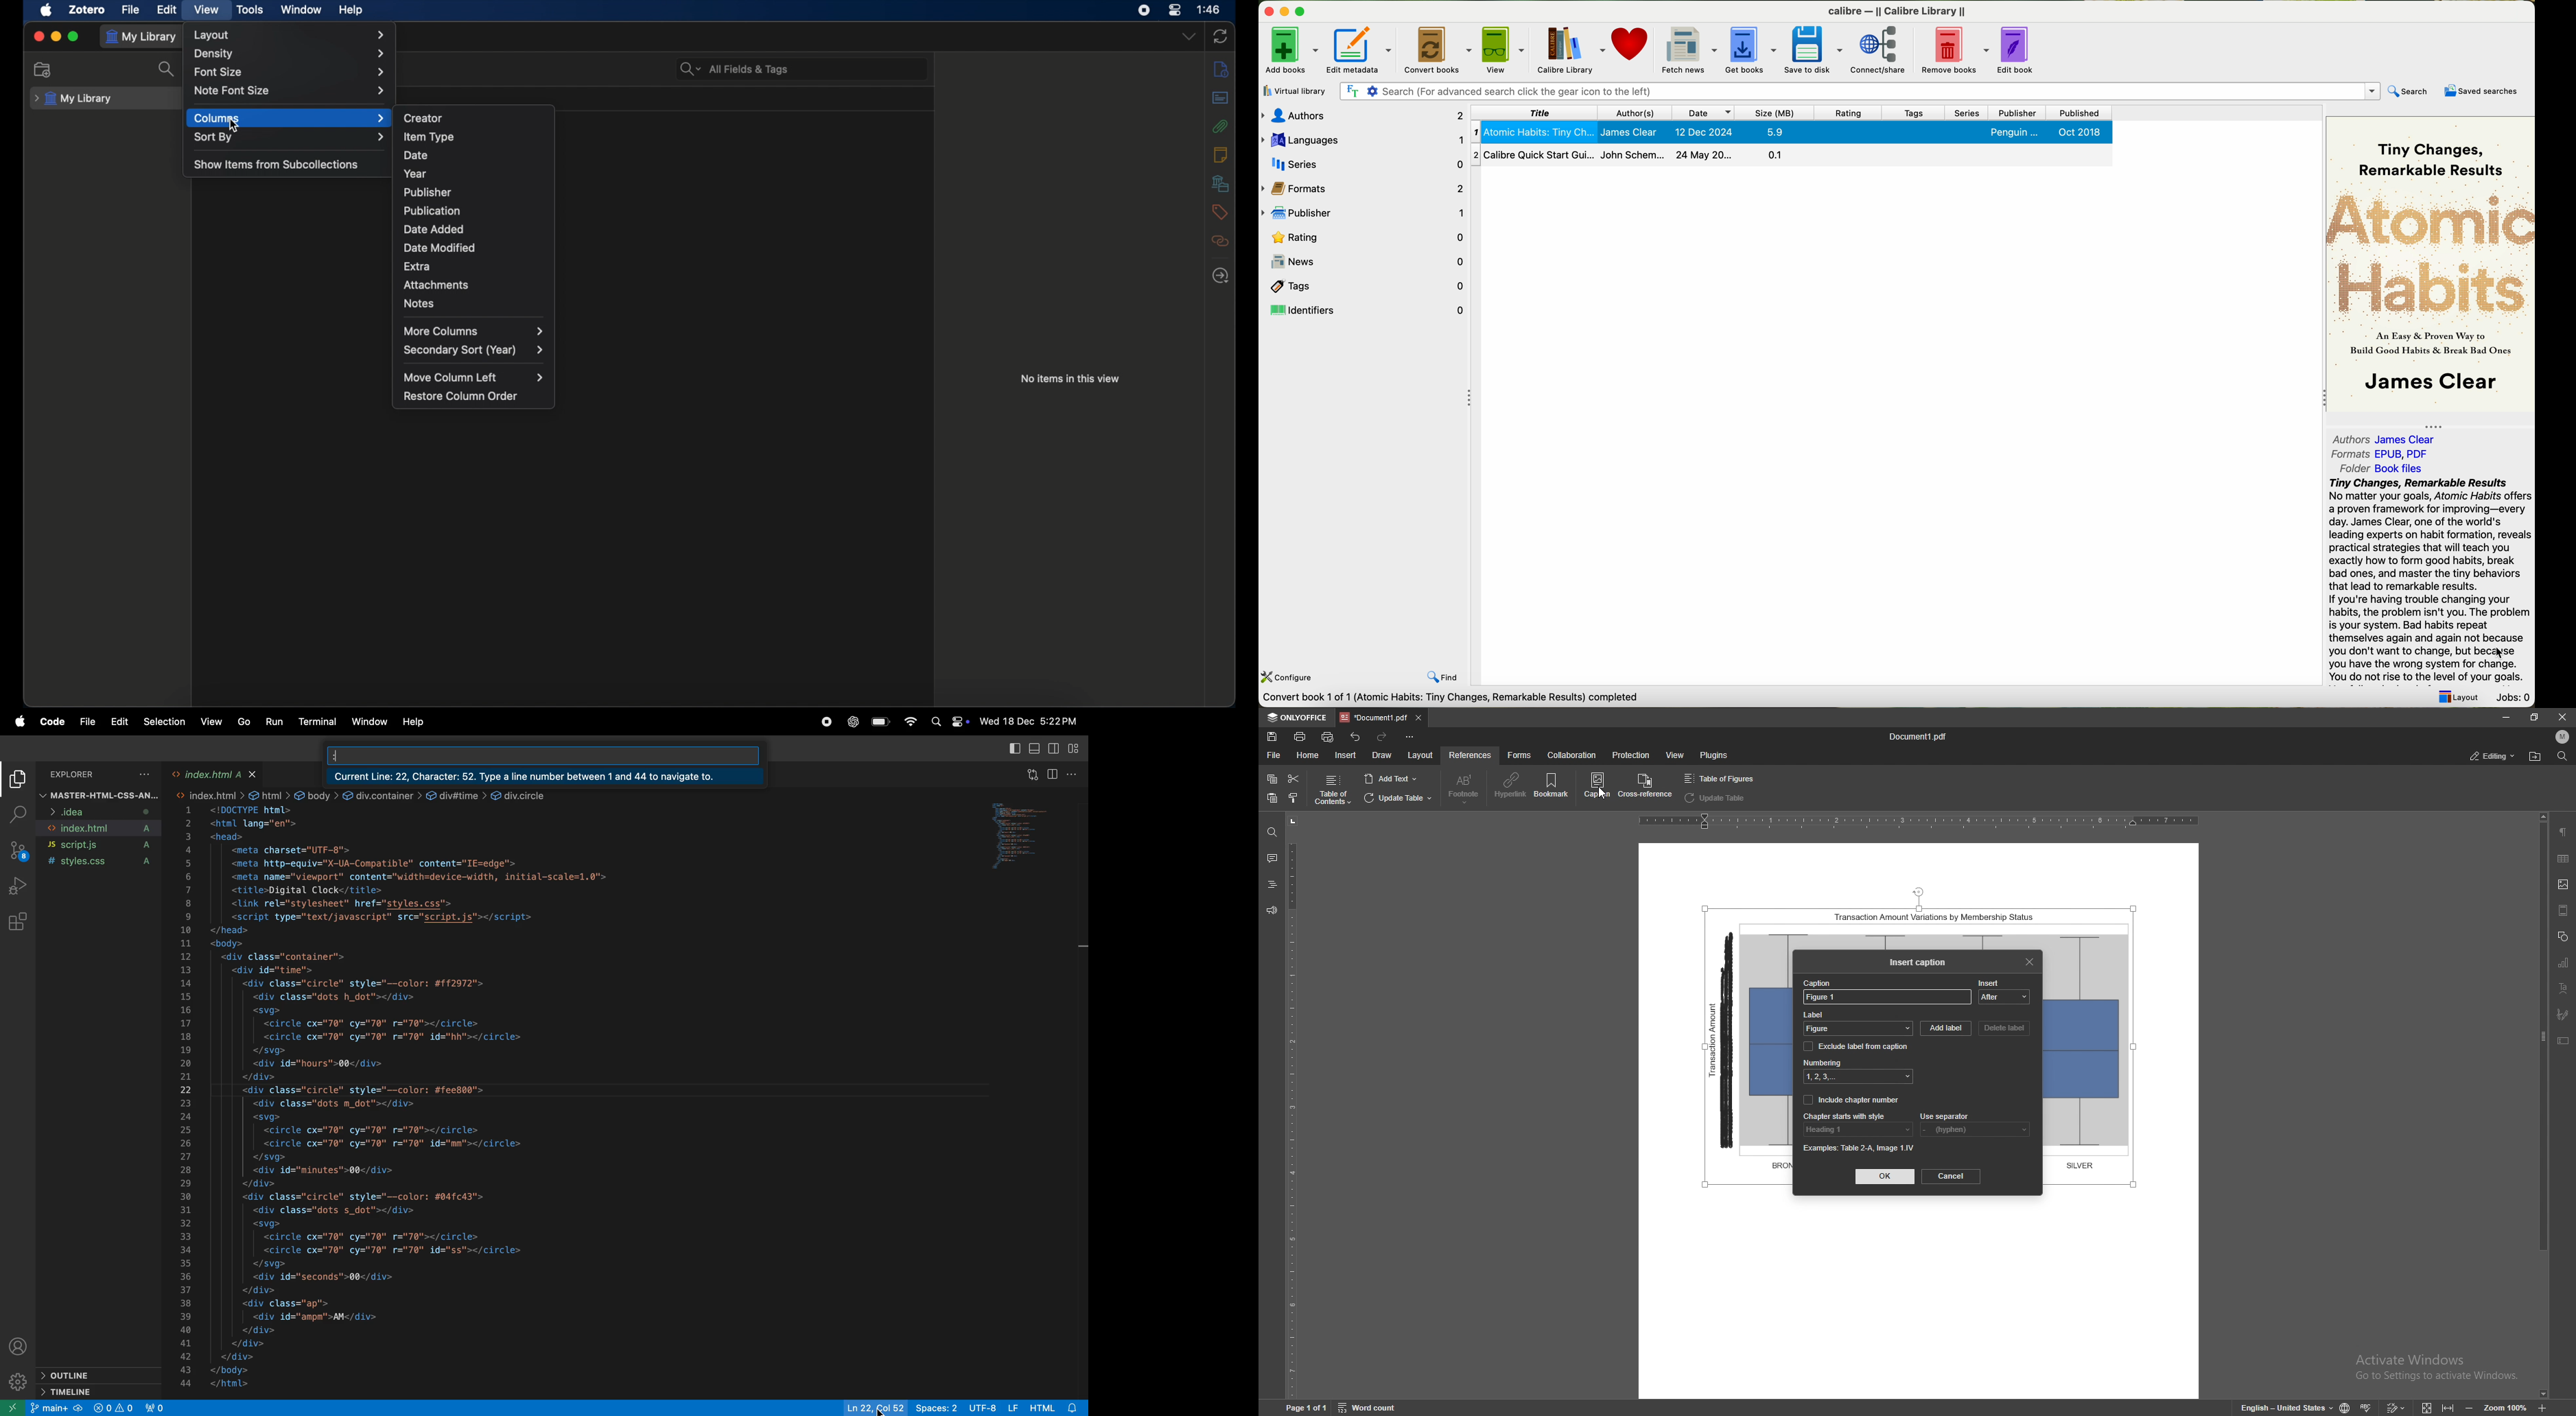  Describe the element at coordinates (1081, 931) in the screenshot. I see `scroll bar` at that location.